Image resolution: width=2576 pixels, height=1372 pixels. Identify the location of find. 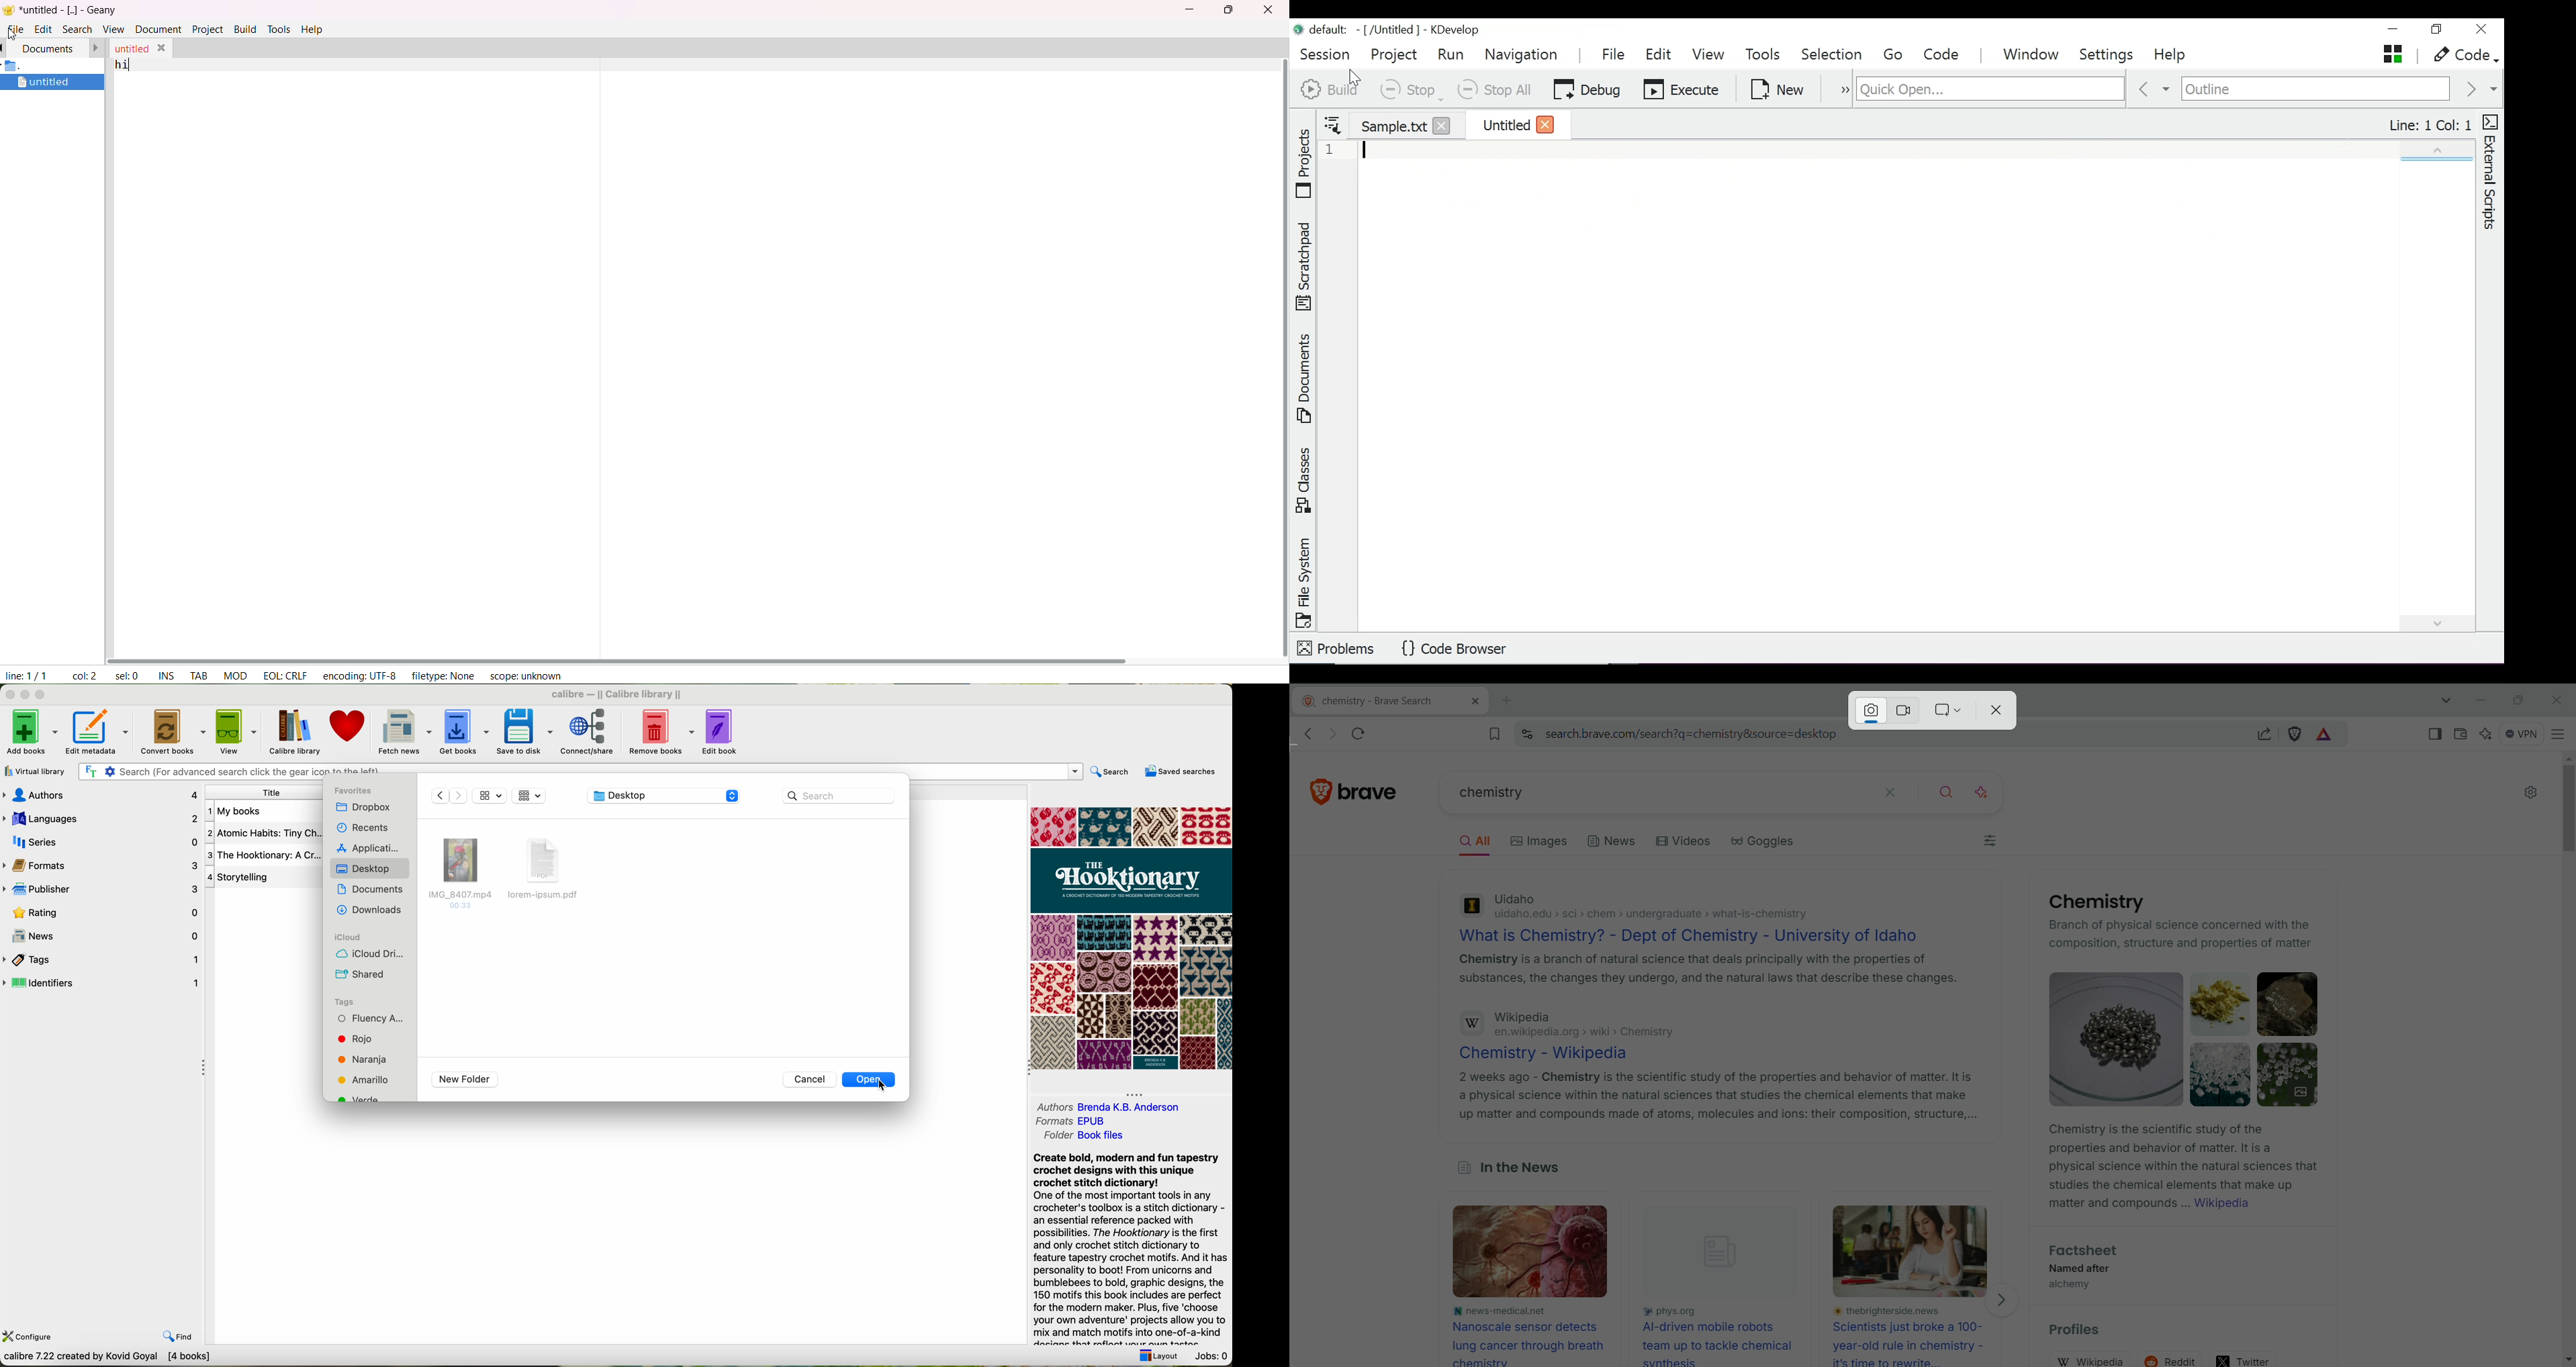
(179, 1334).